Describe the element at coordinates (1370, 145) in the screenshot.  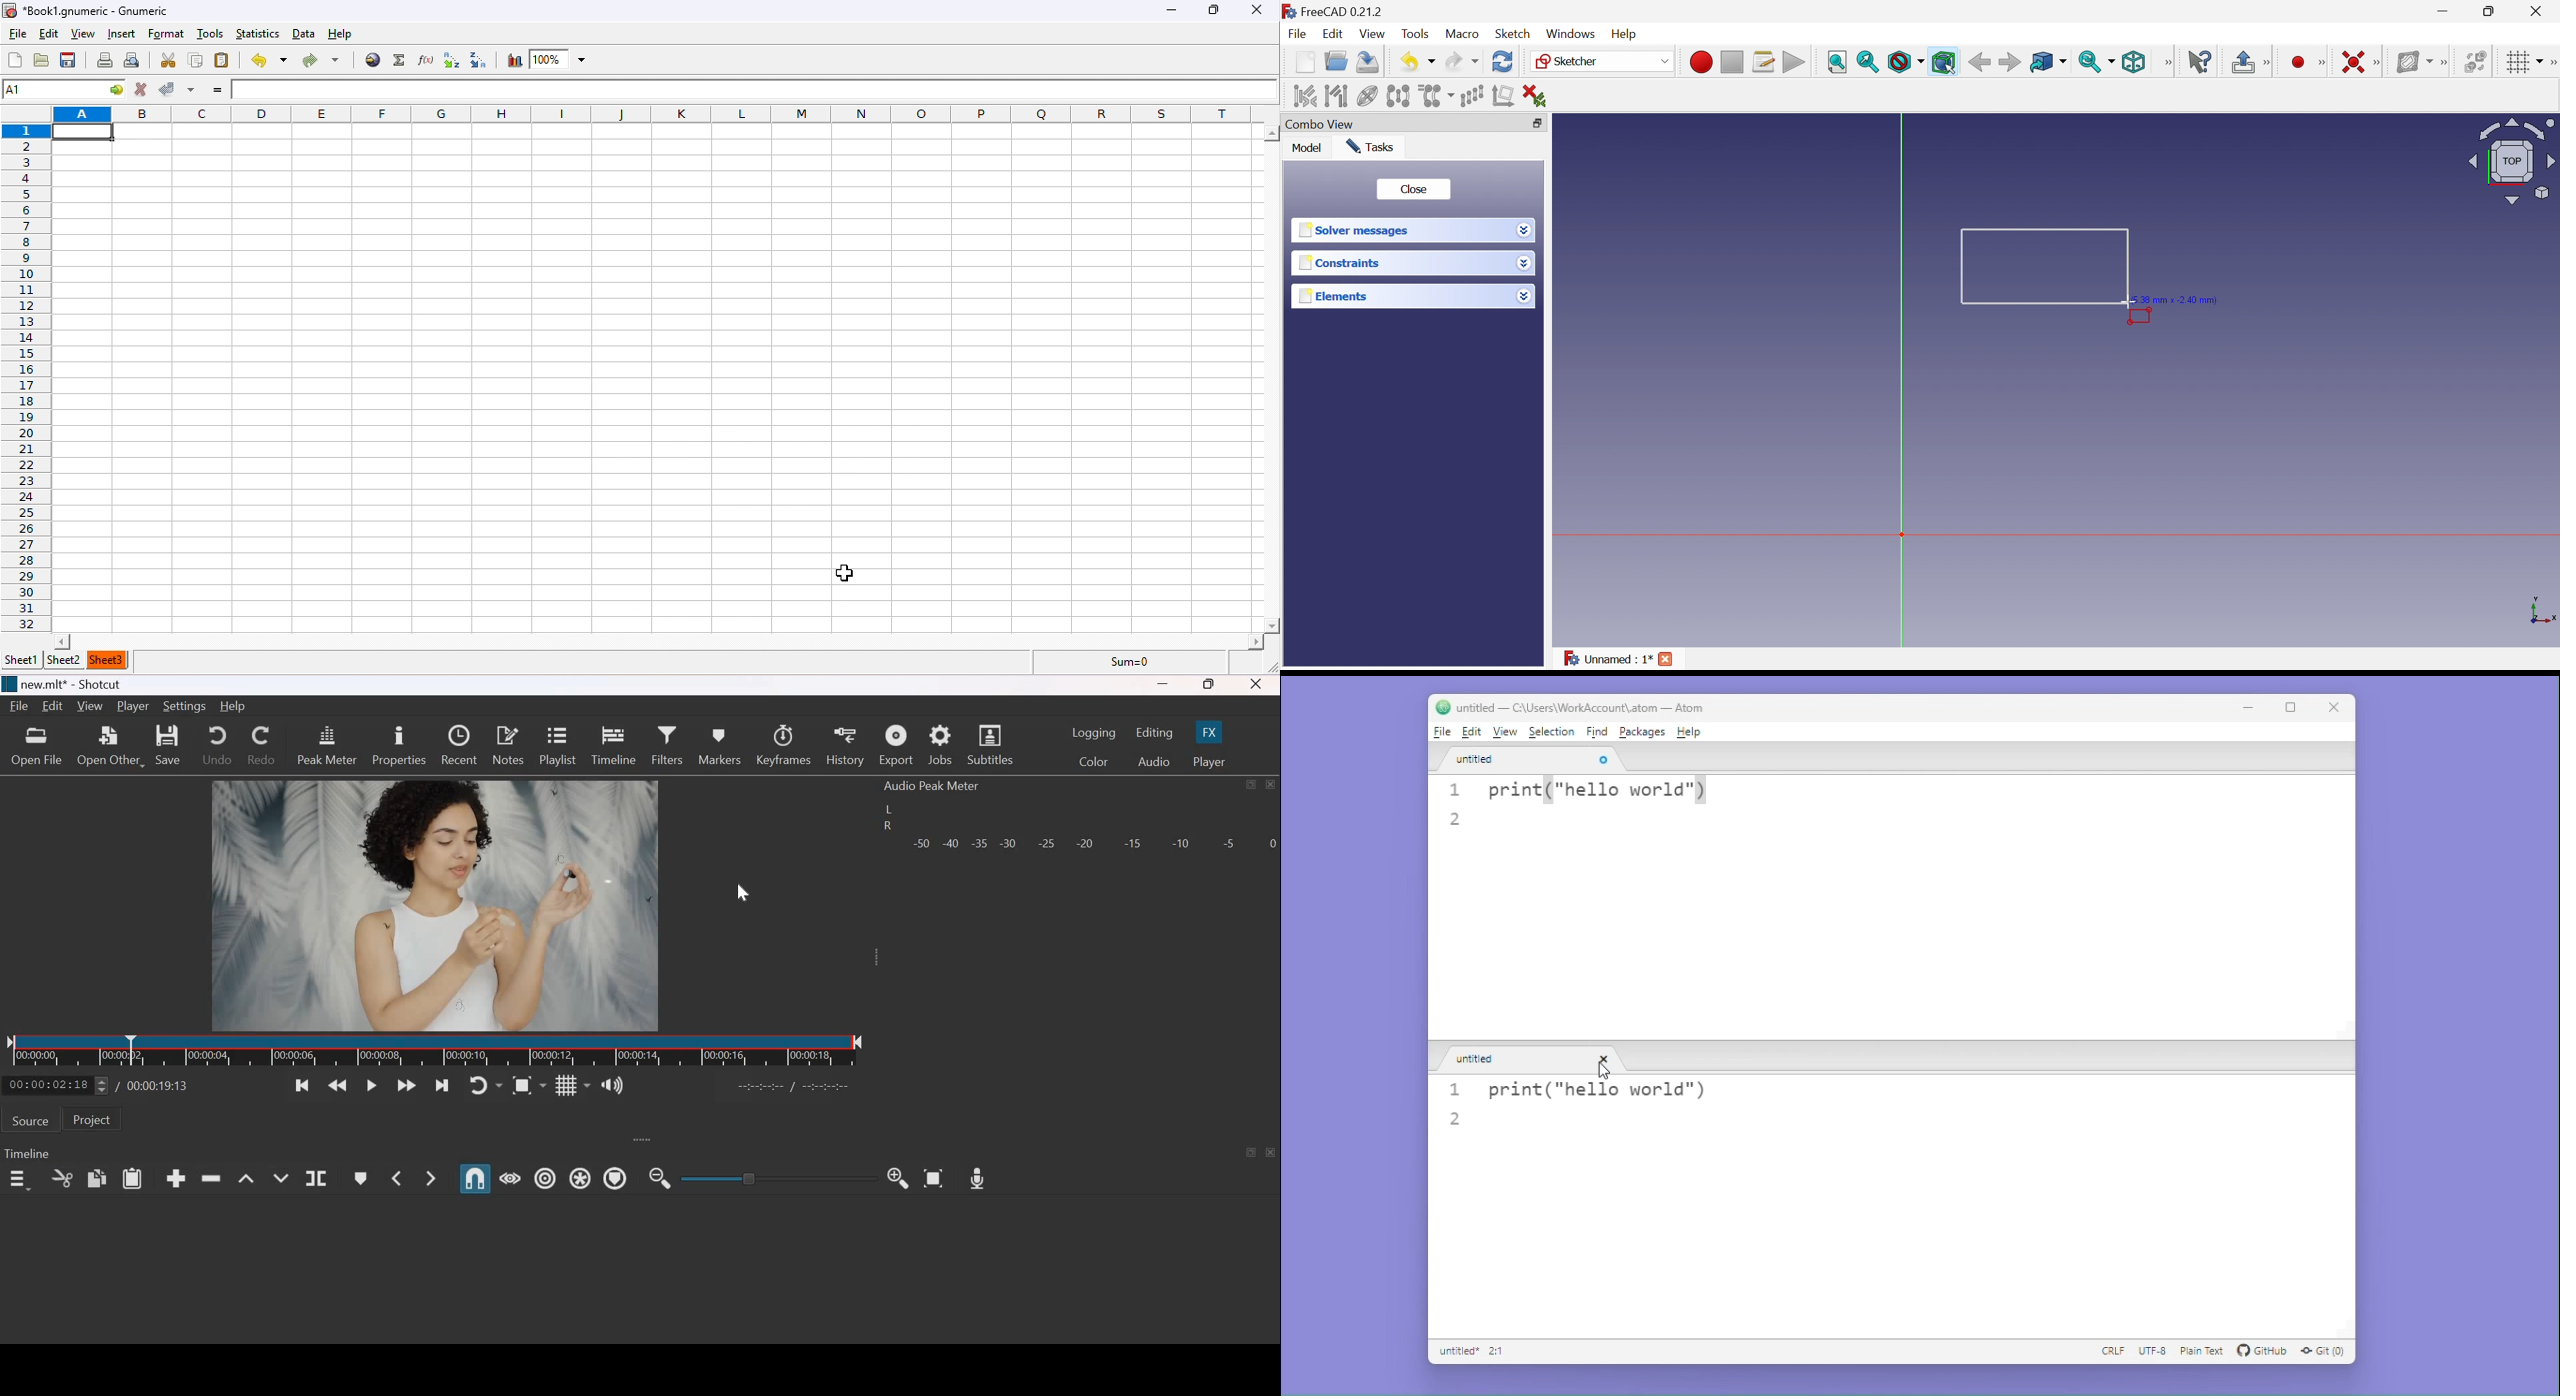
I see `Tasks` at that location.